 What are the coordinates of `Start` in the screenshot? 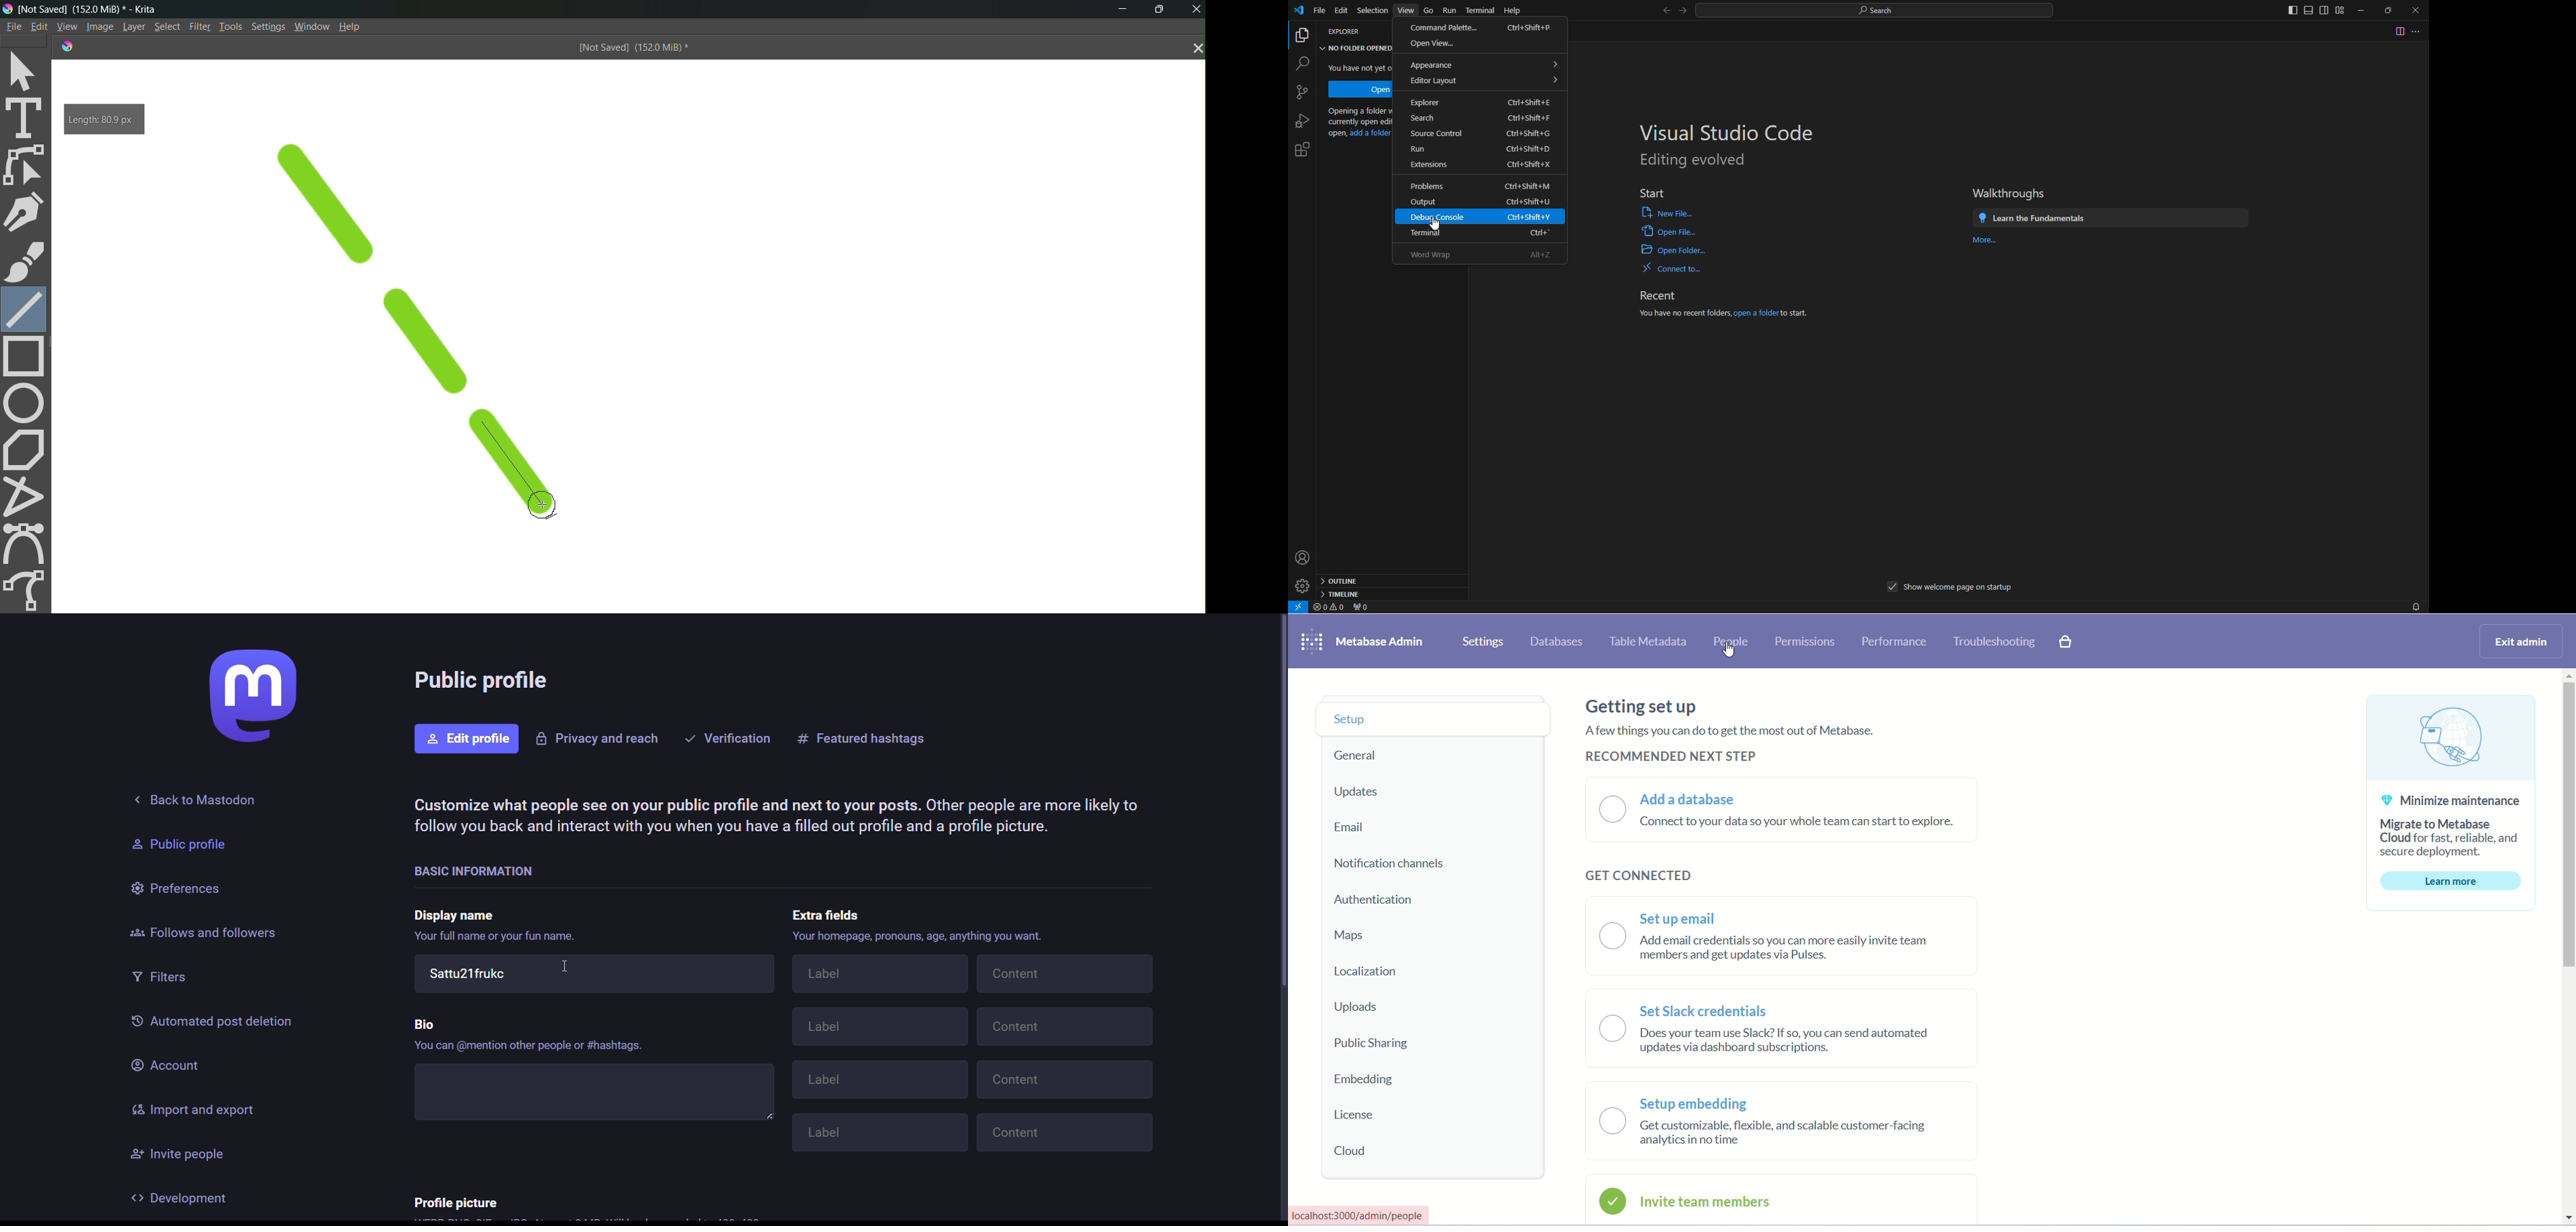 It's located at (1658, 193).